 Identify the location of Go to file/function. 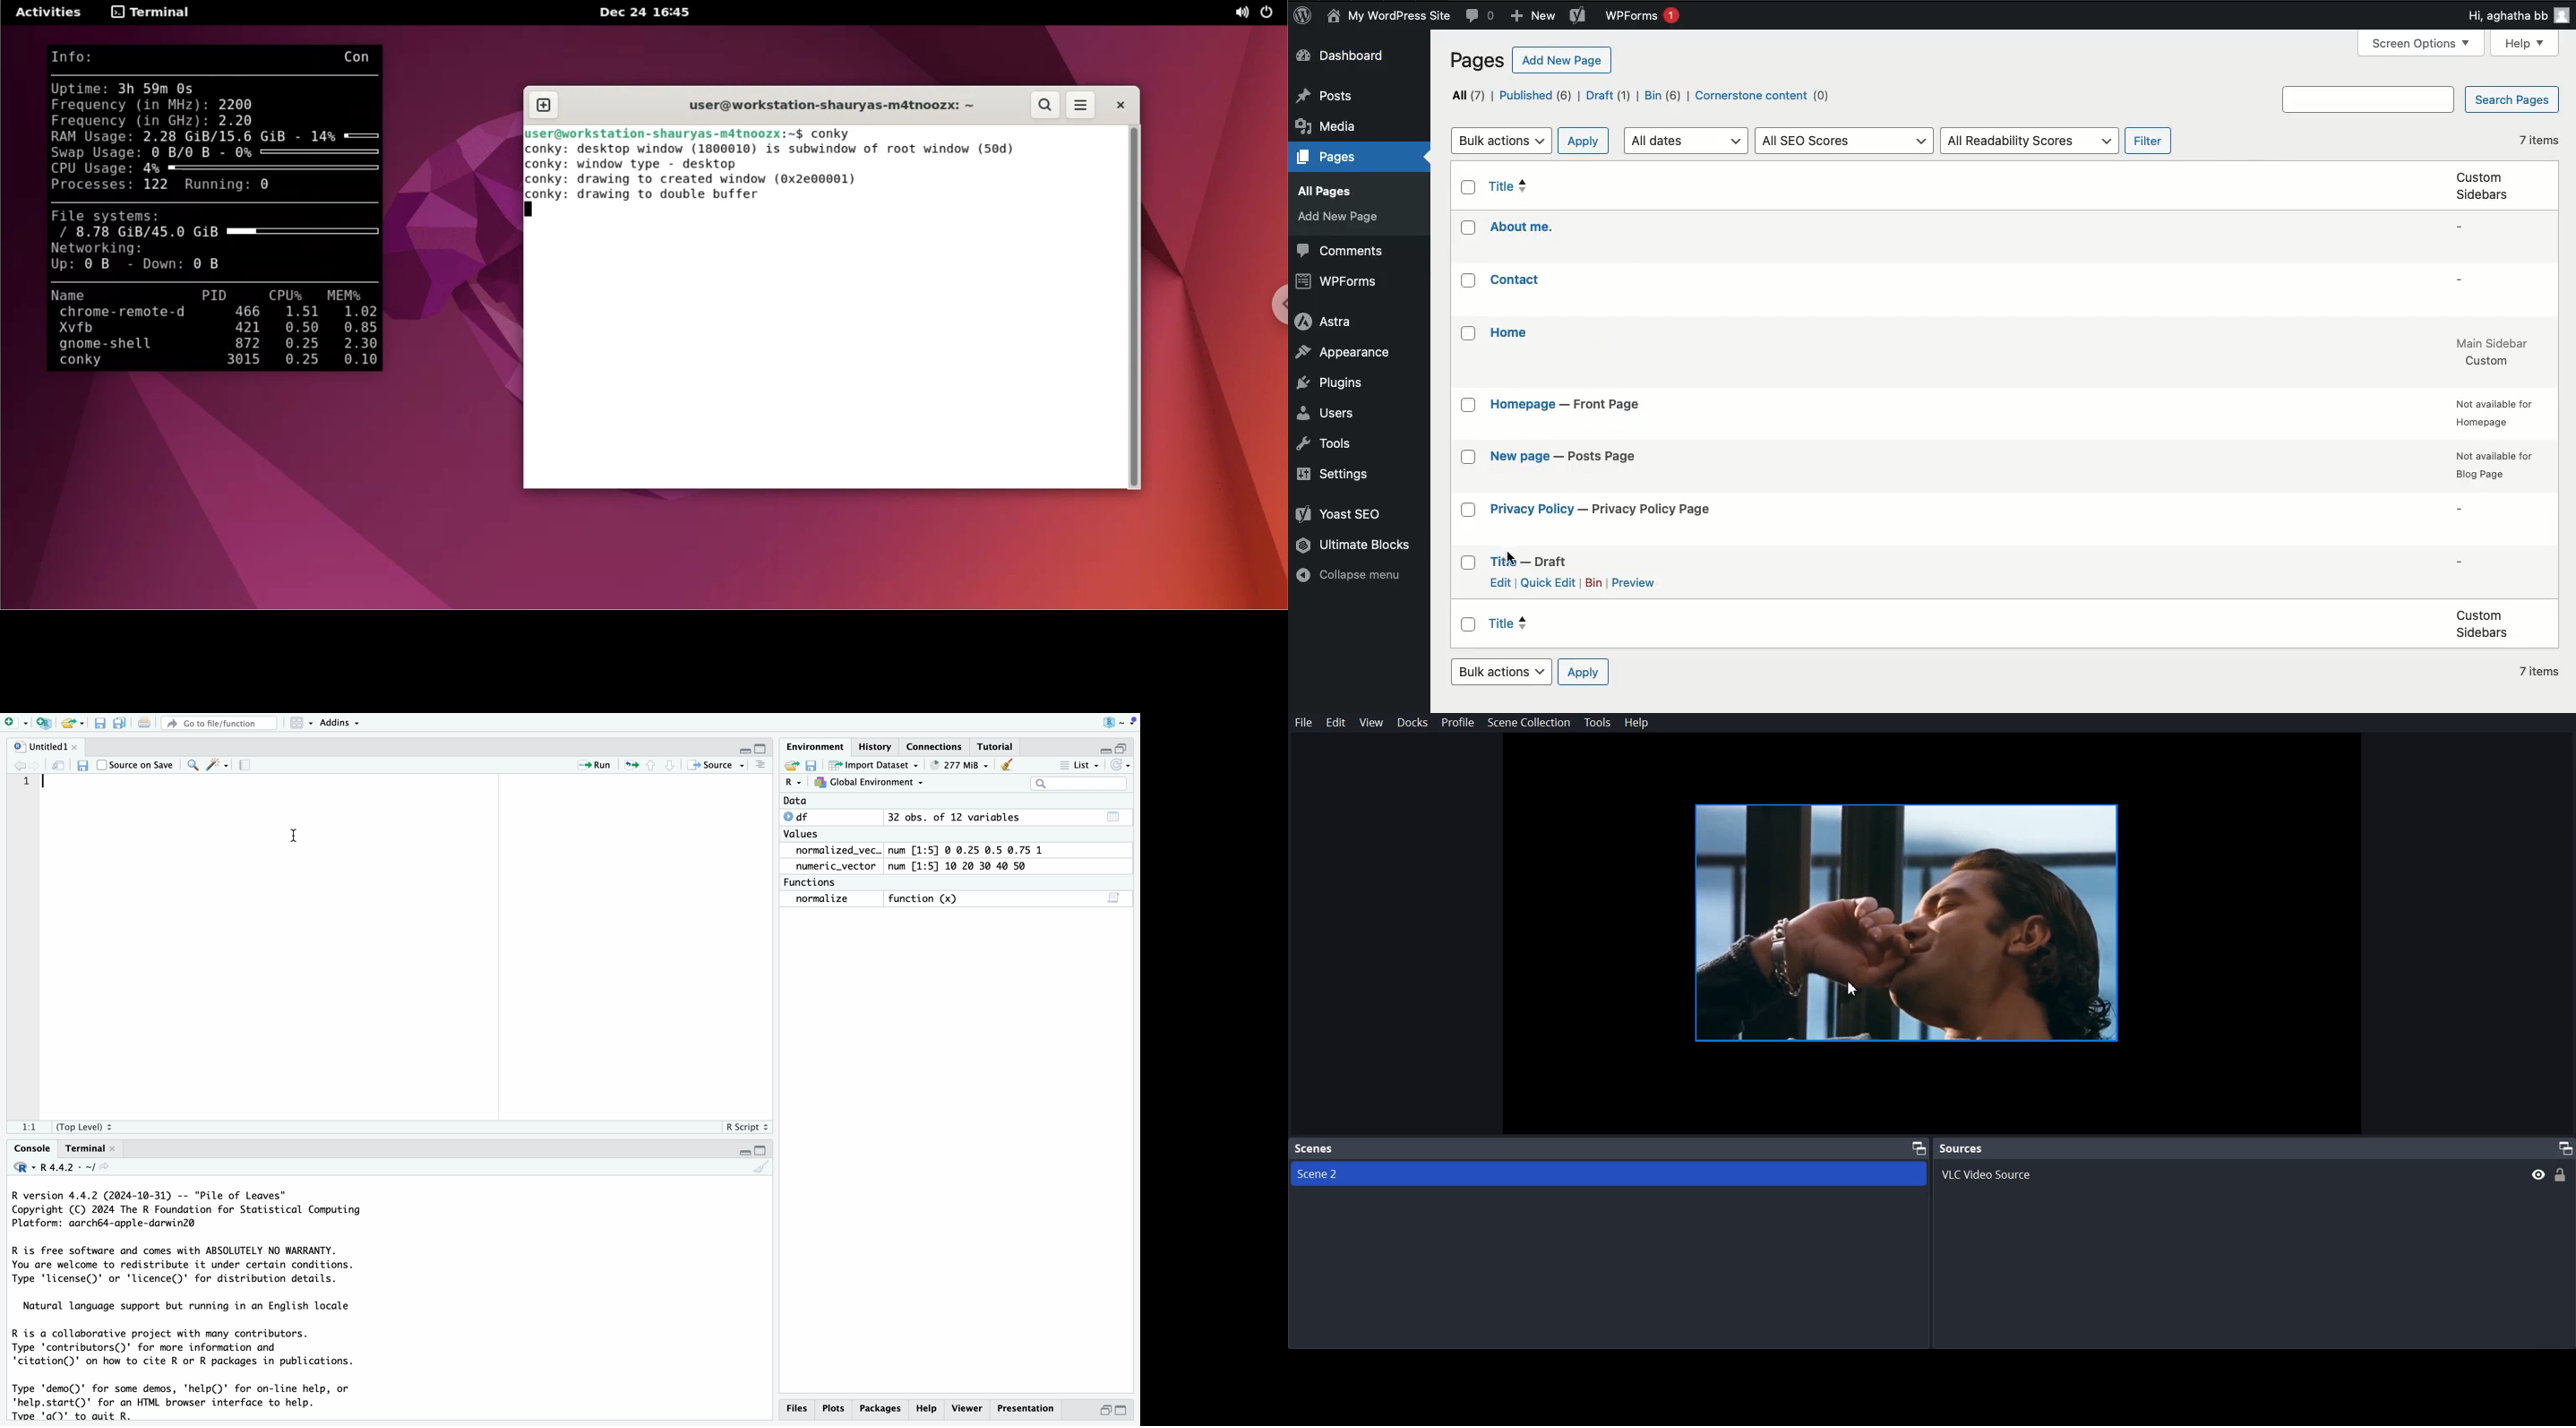
(217, 724).